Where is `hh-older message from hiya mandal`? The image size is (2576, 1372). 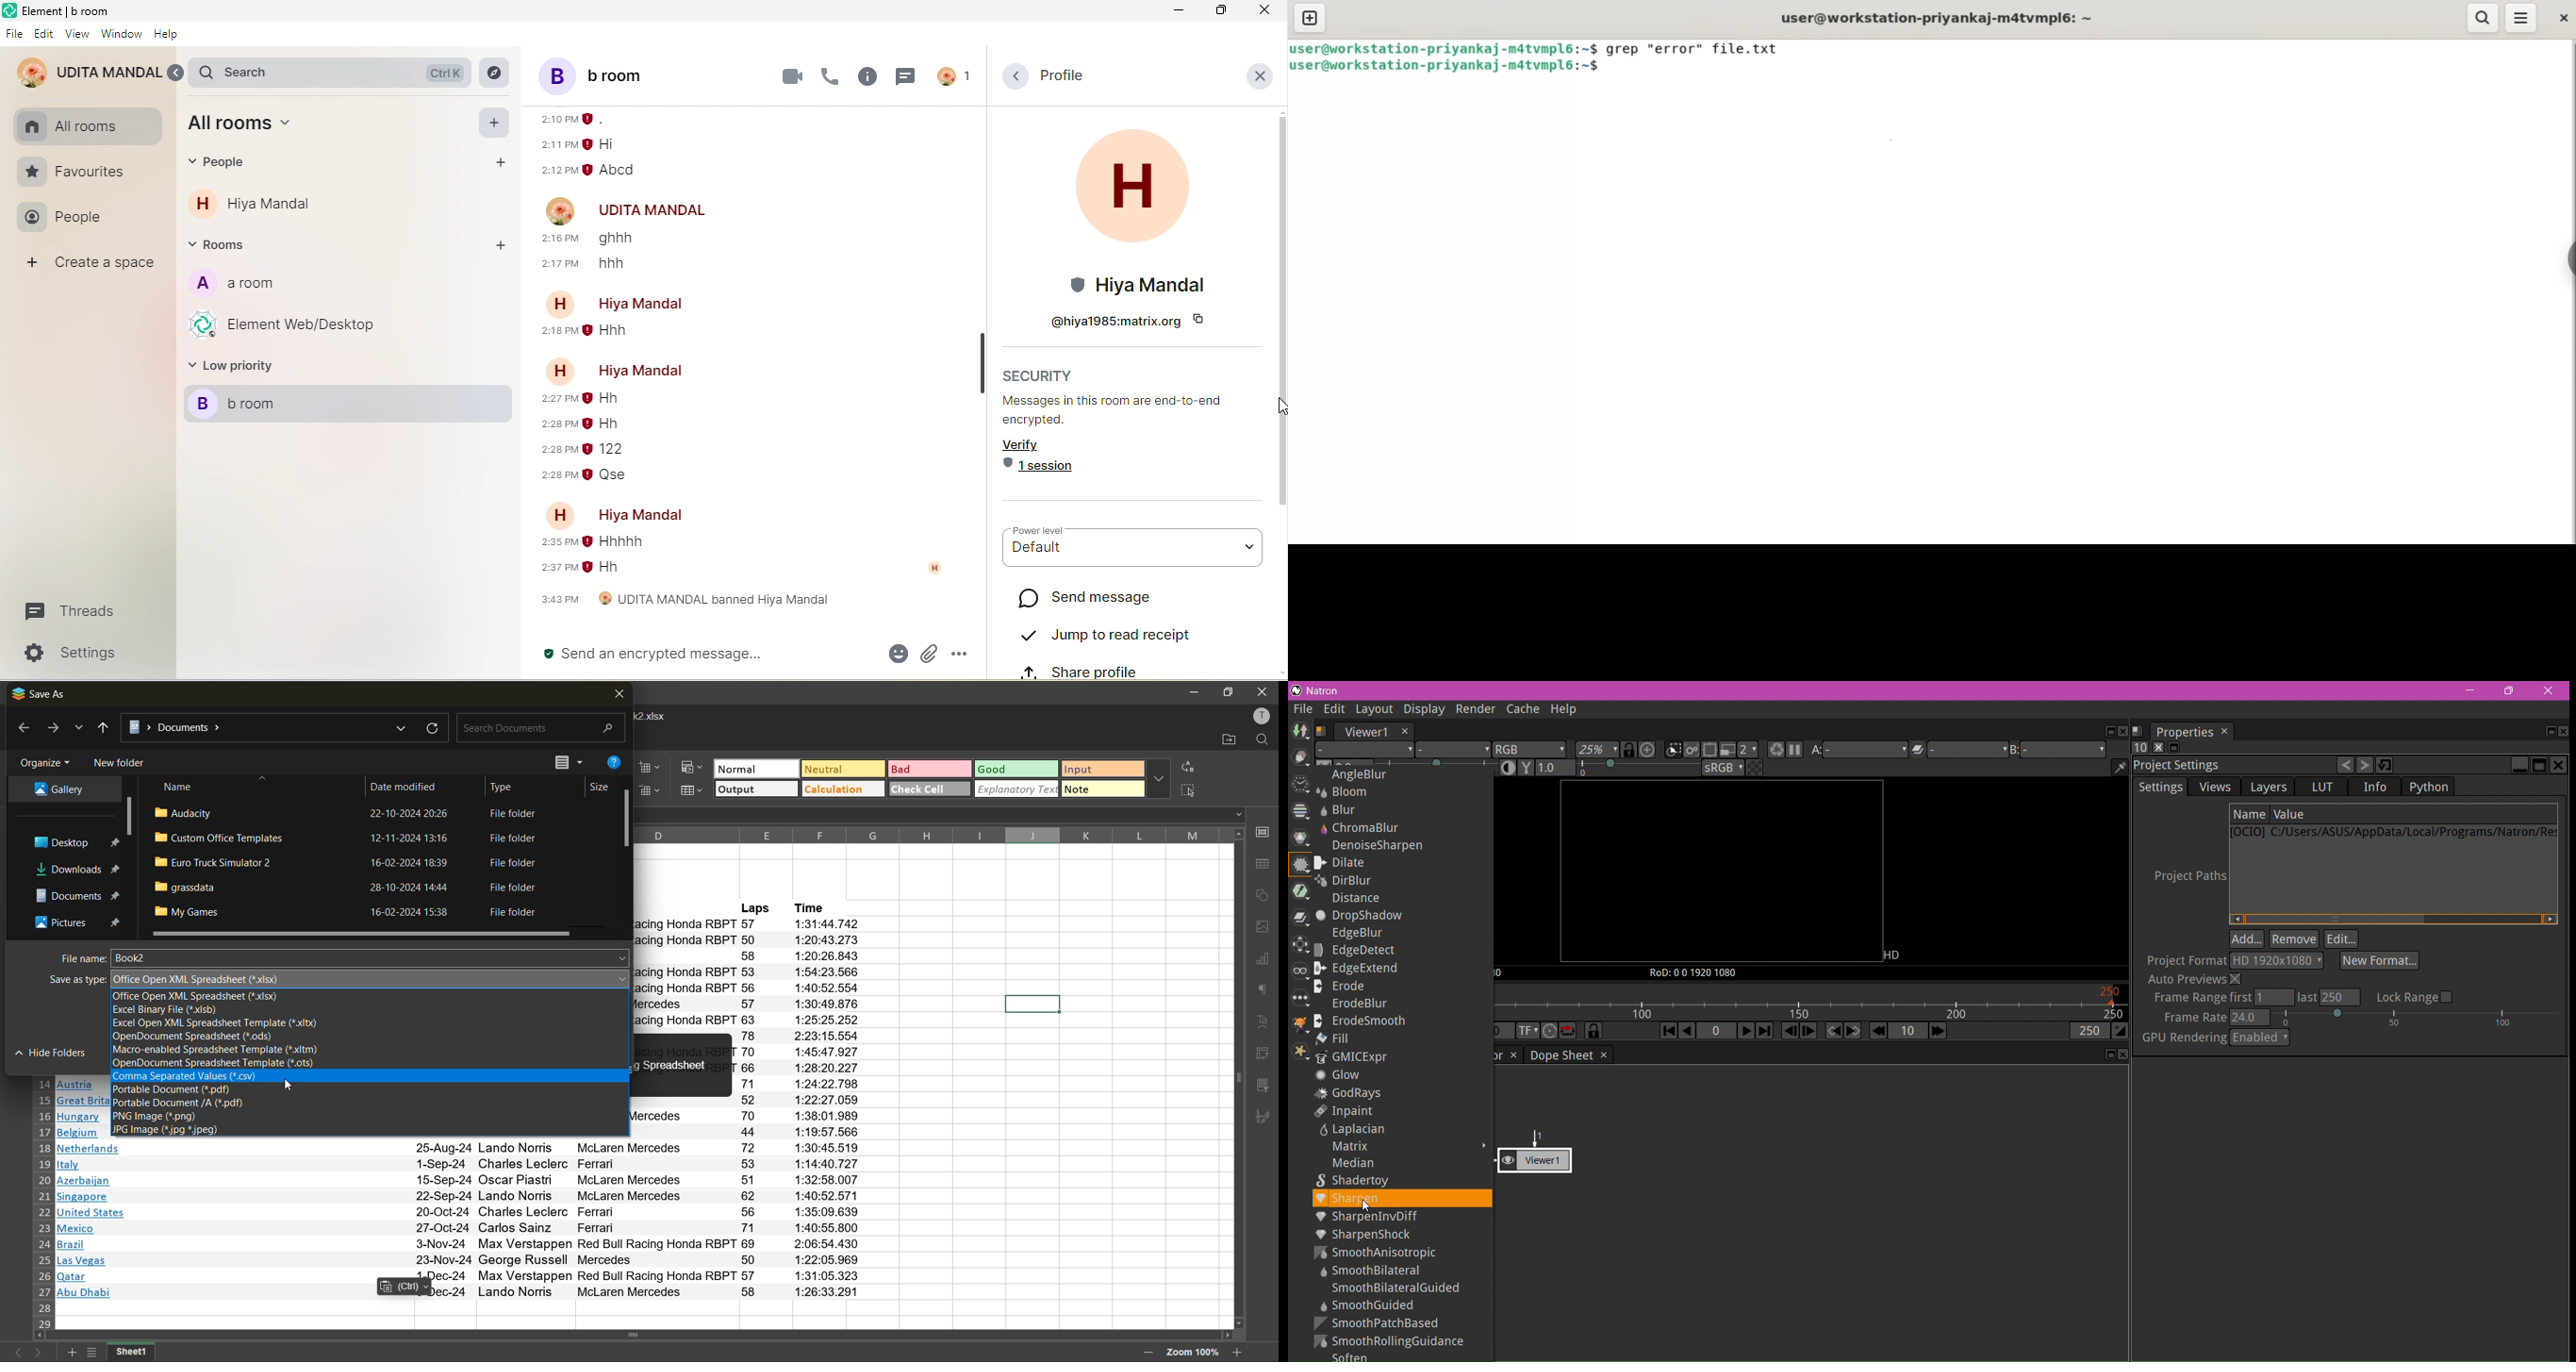 hh-older message from hiya mandal is located at coordinates (603, 423).